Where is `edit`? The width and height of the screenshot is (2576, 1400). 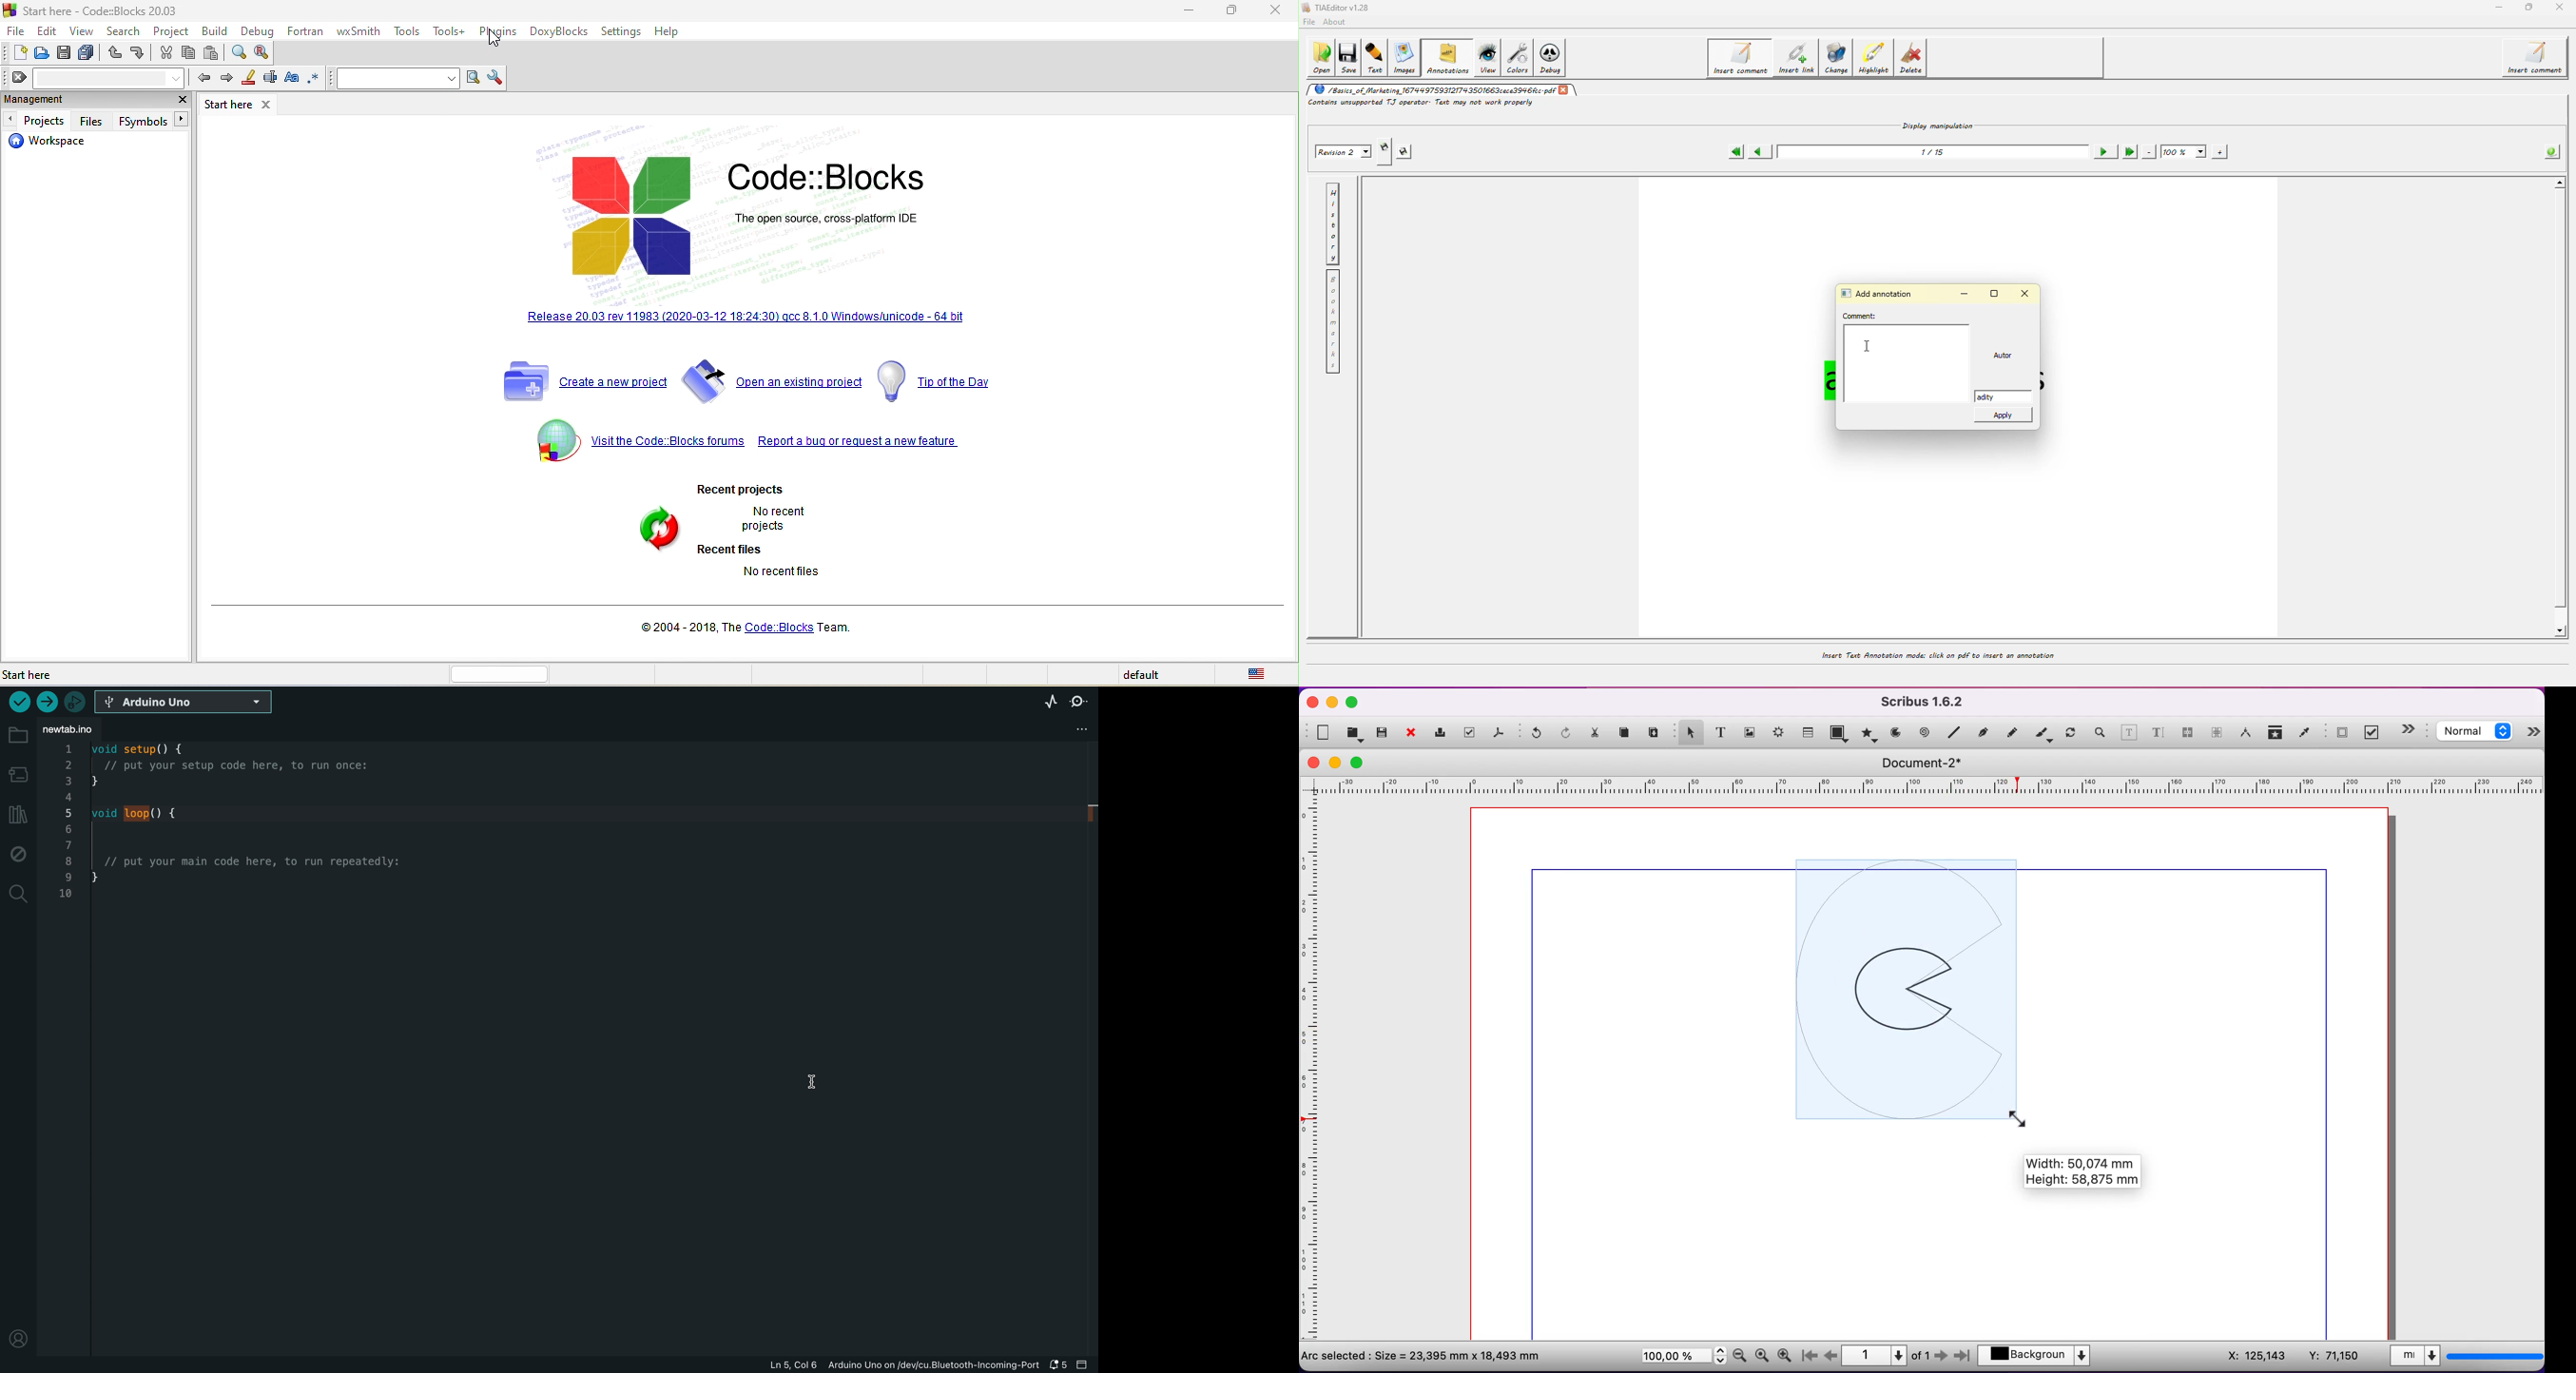
edit is located at coordinates (47, 29).